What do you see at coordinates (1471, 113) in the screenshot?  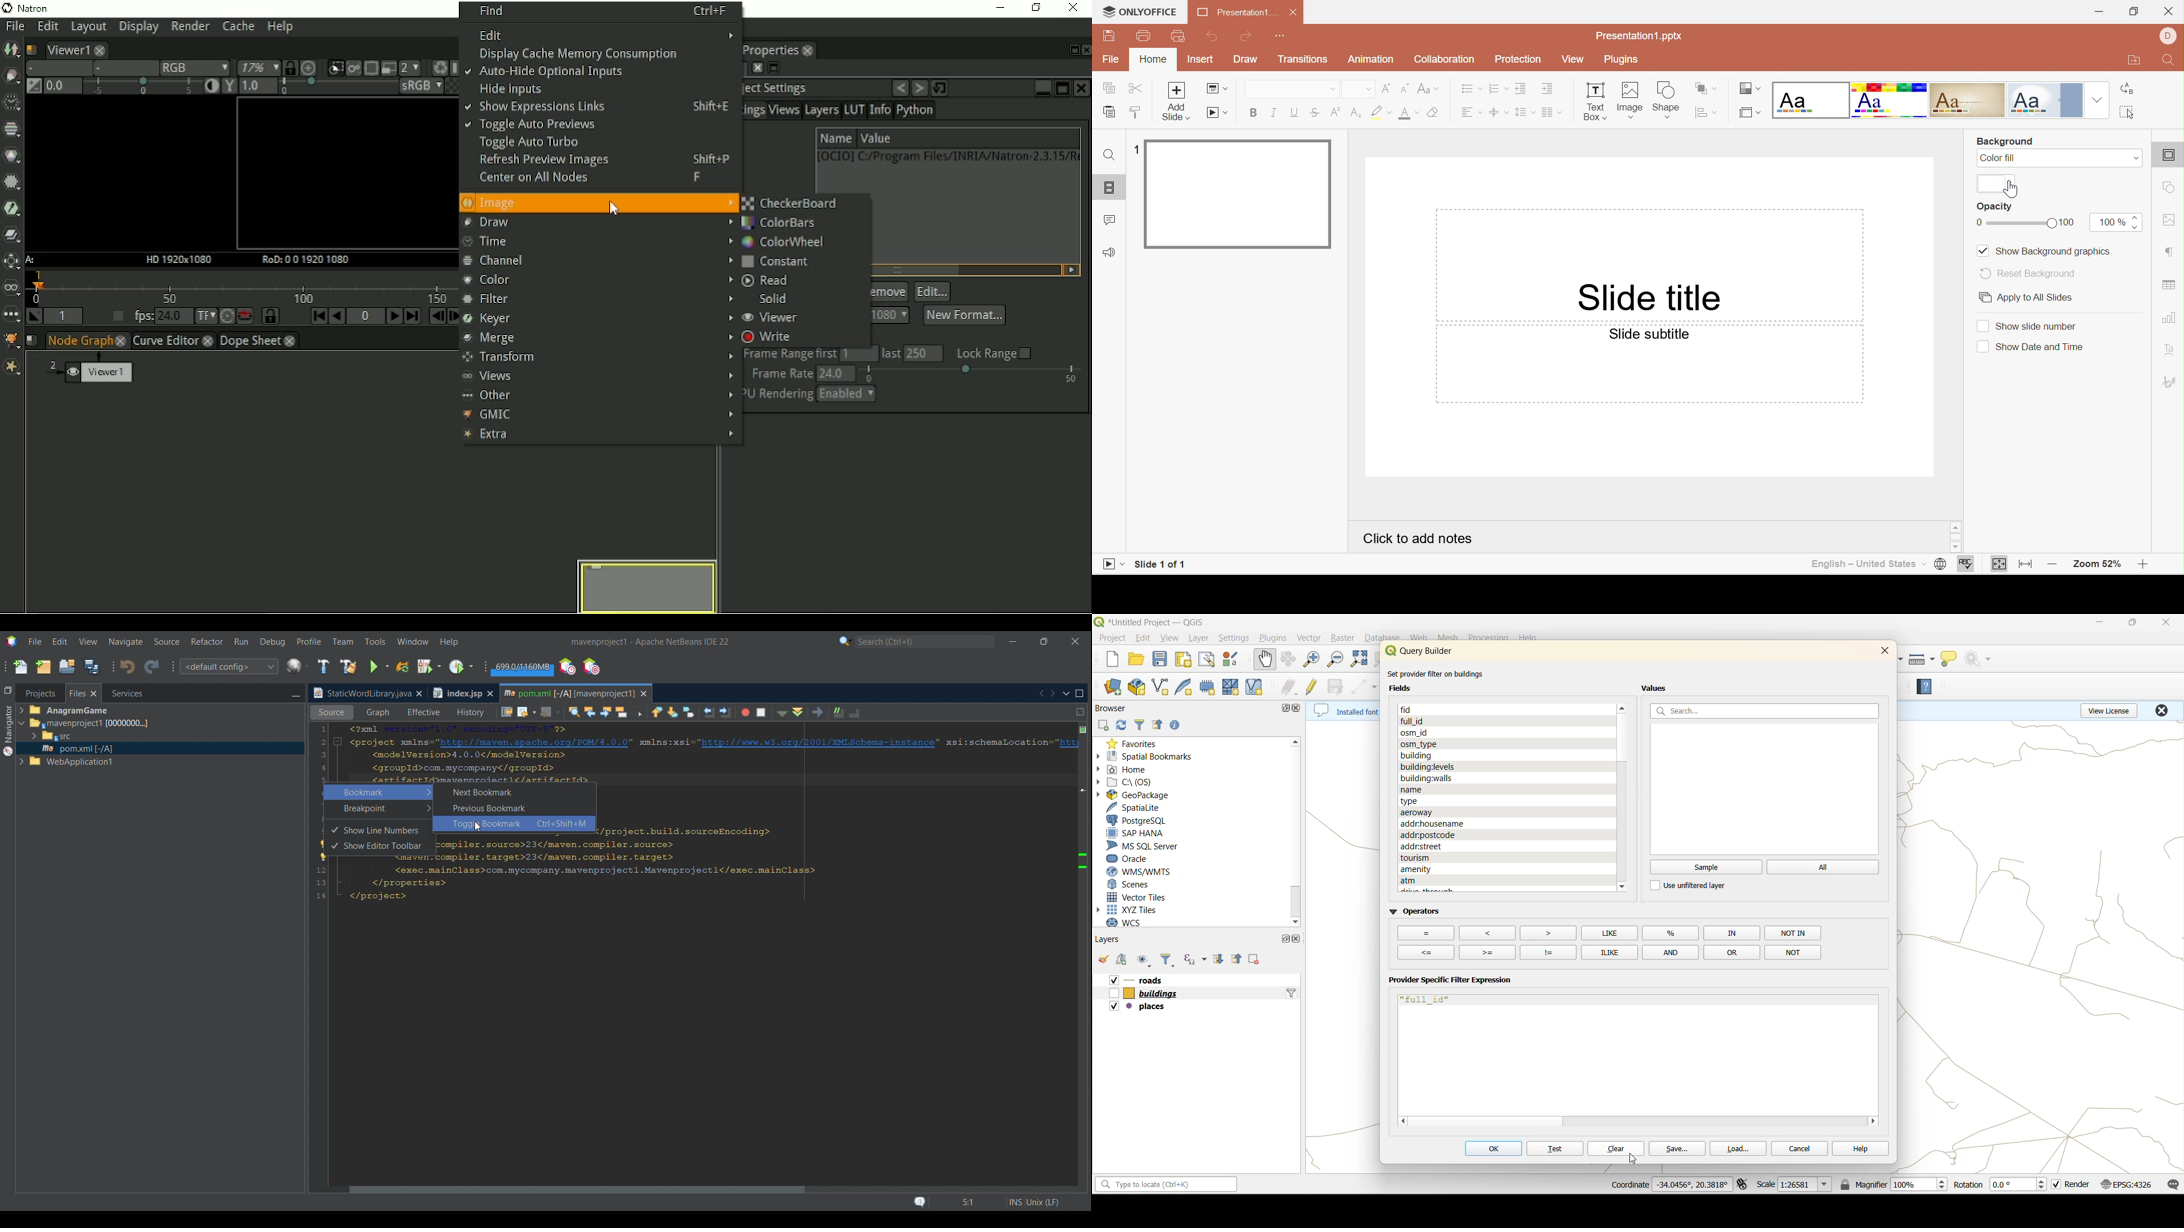 I see `Horizontal Align` at bounding box center [1471, 113].